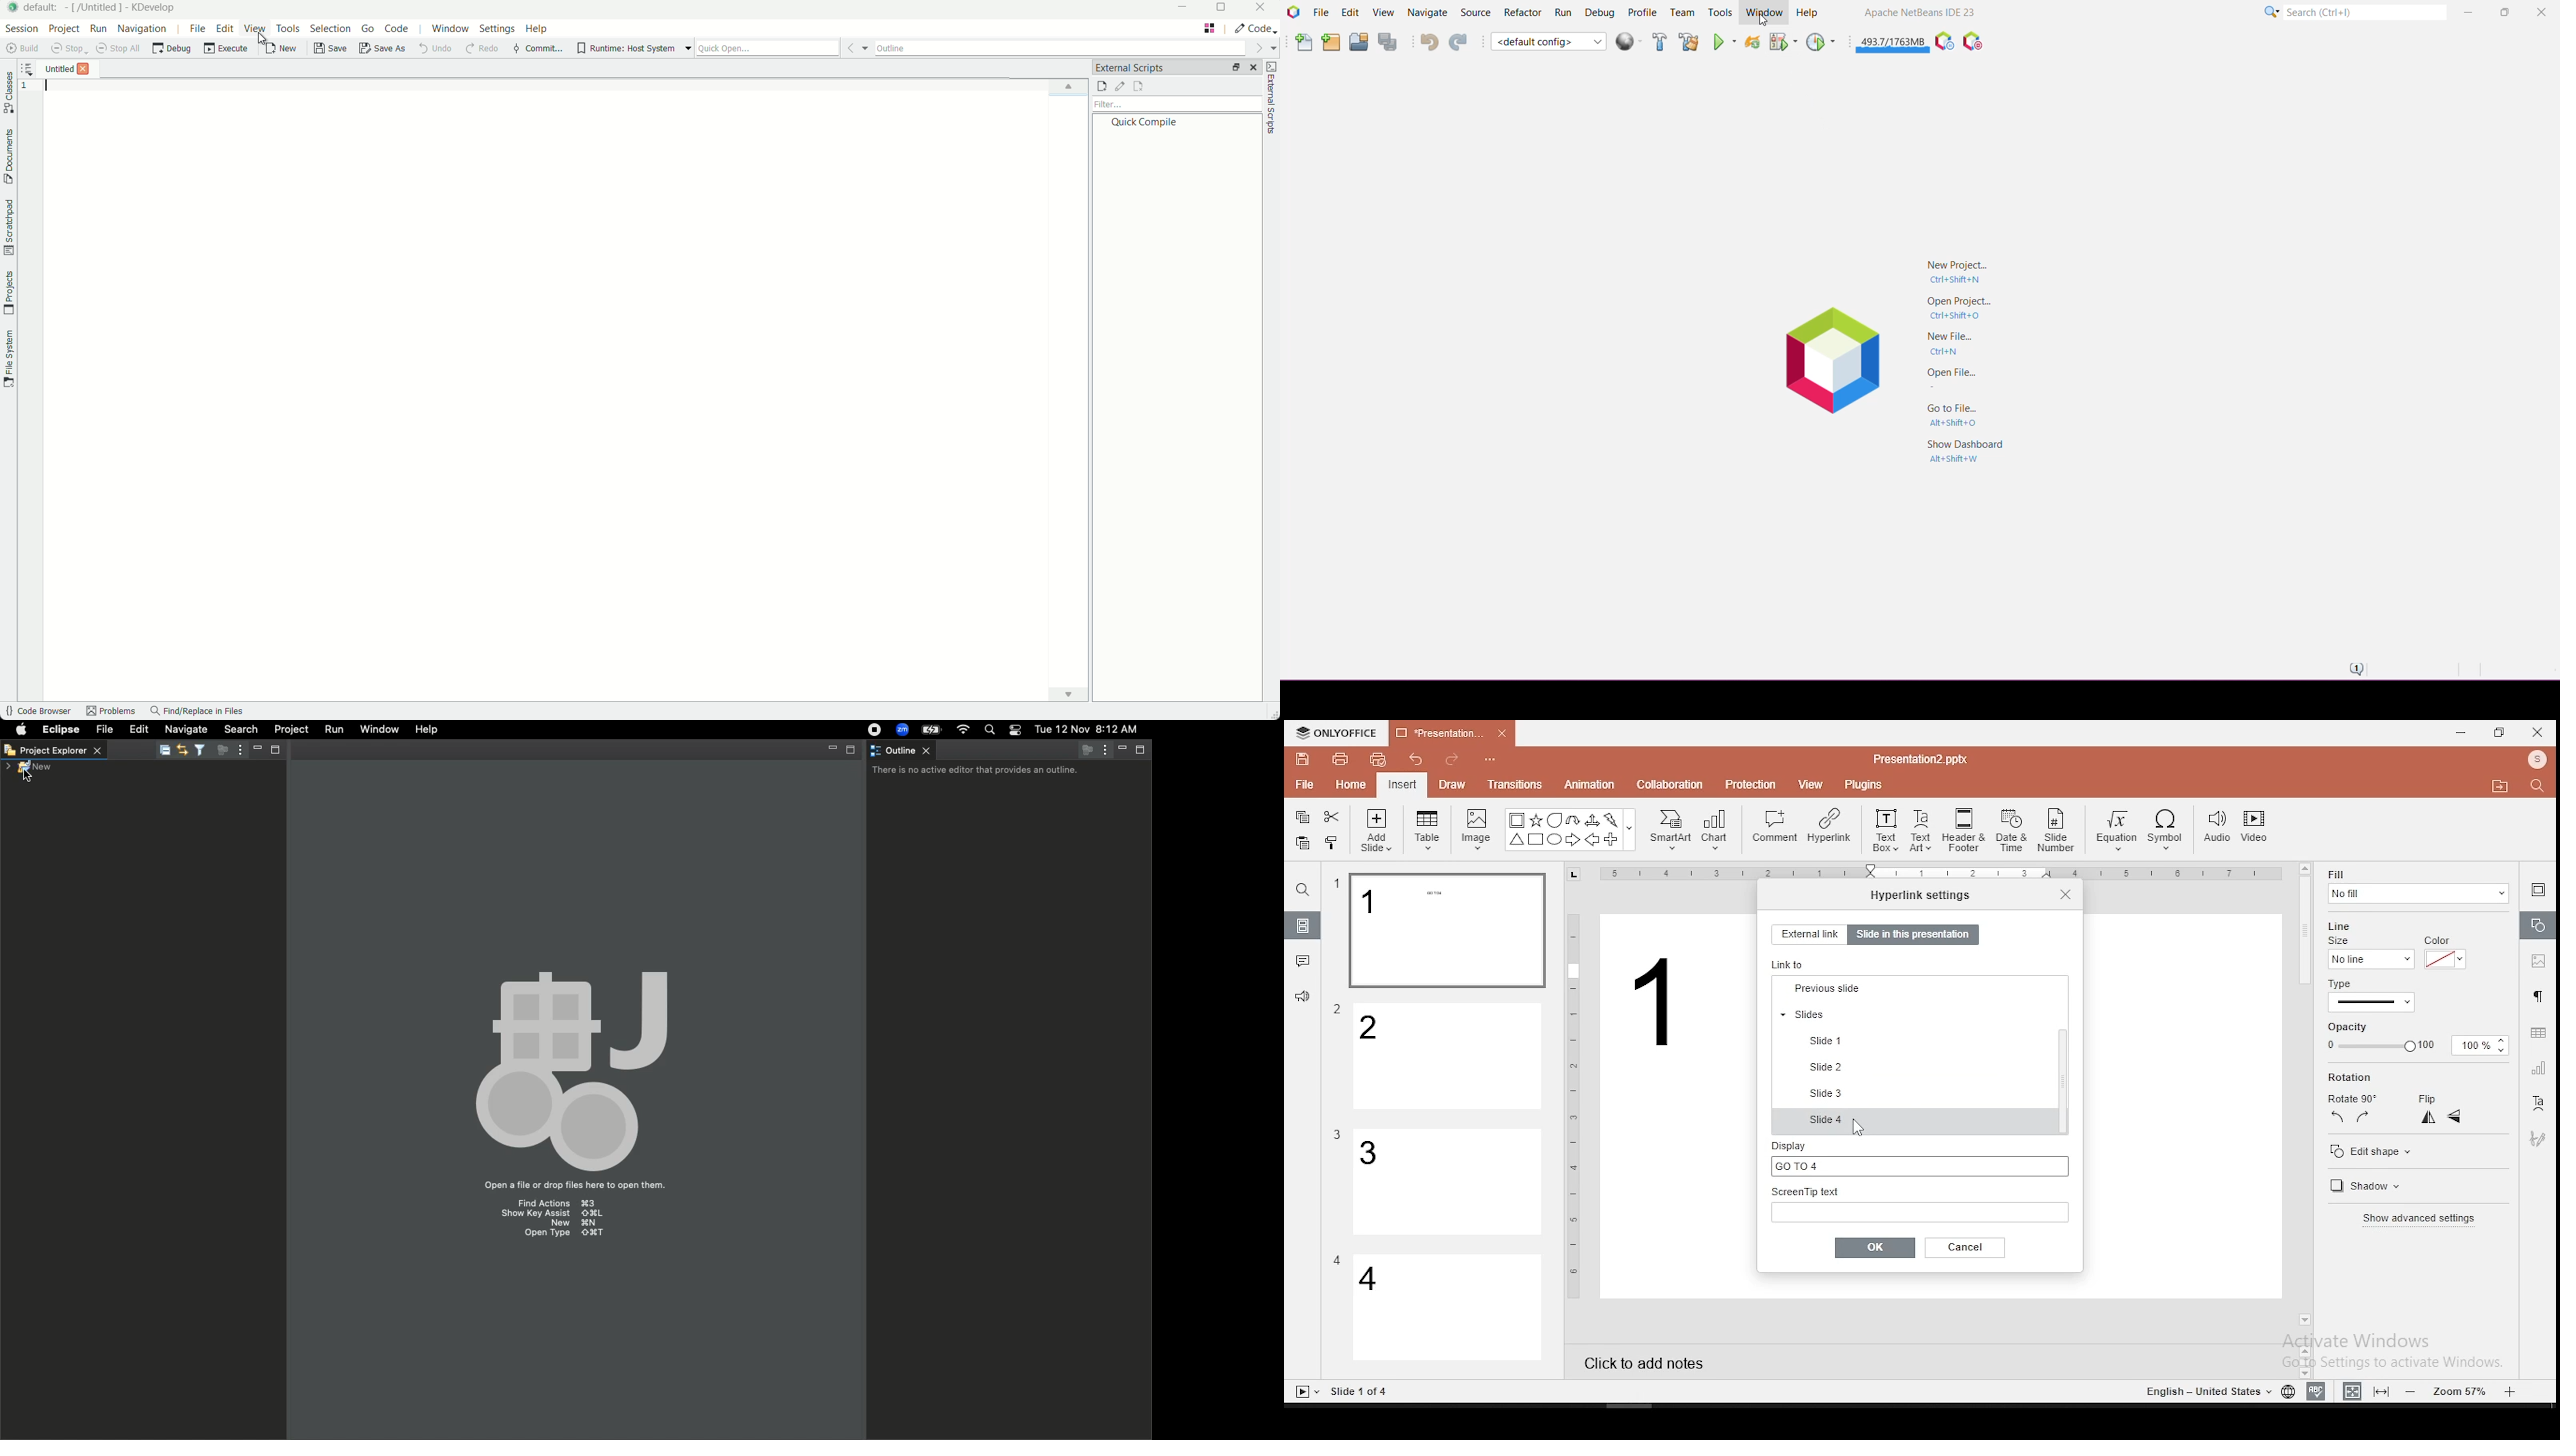  Describe the element at coordinates (537, 49) in the screenshot. I see `commit` at that location.